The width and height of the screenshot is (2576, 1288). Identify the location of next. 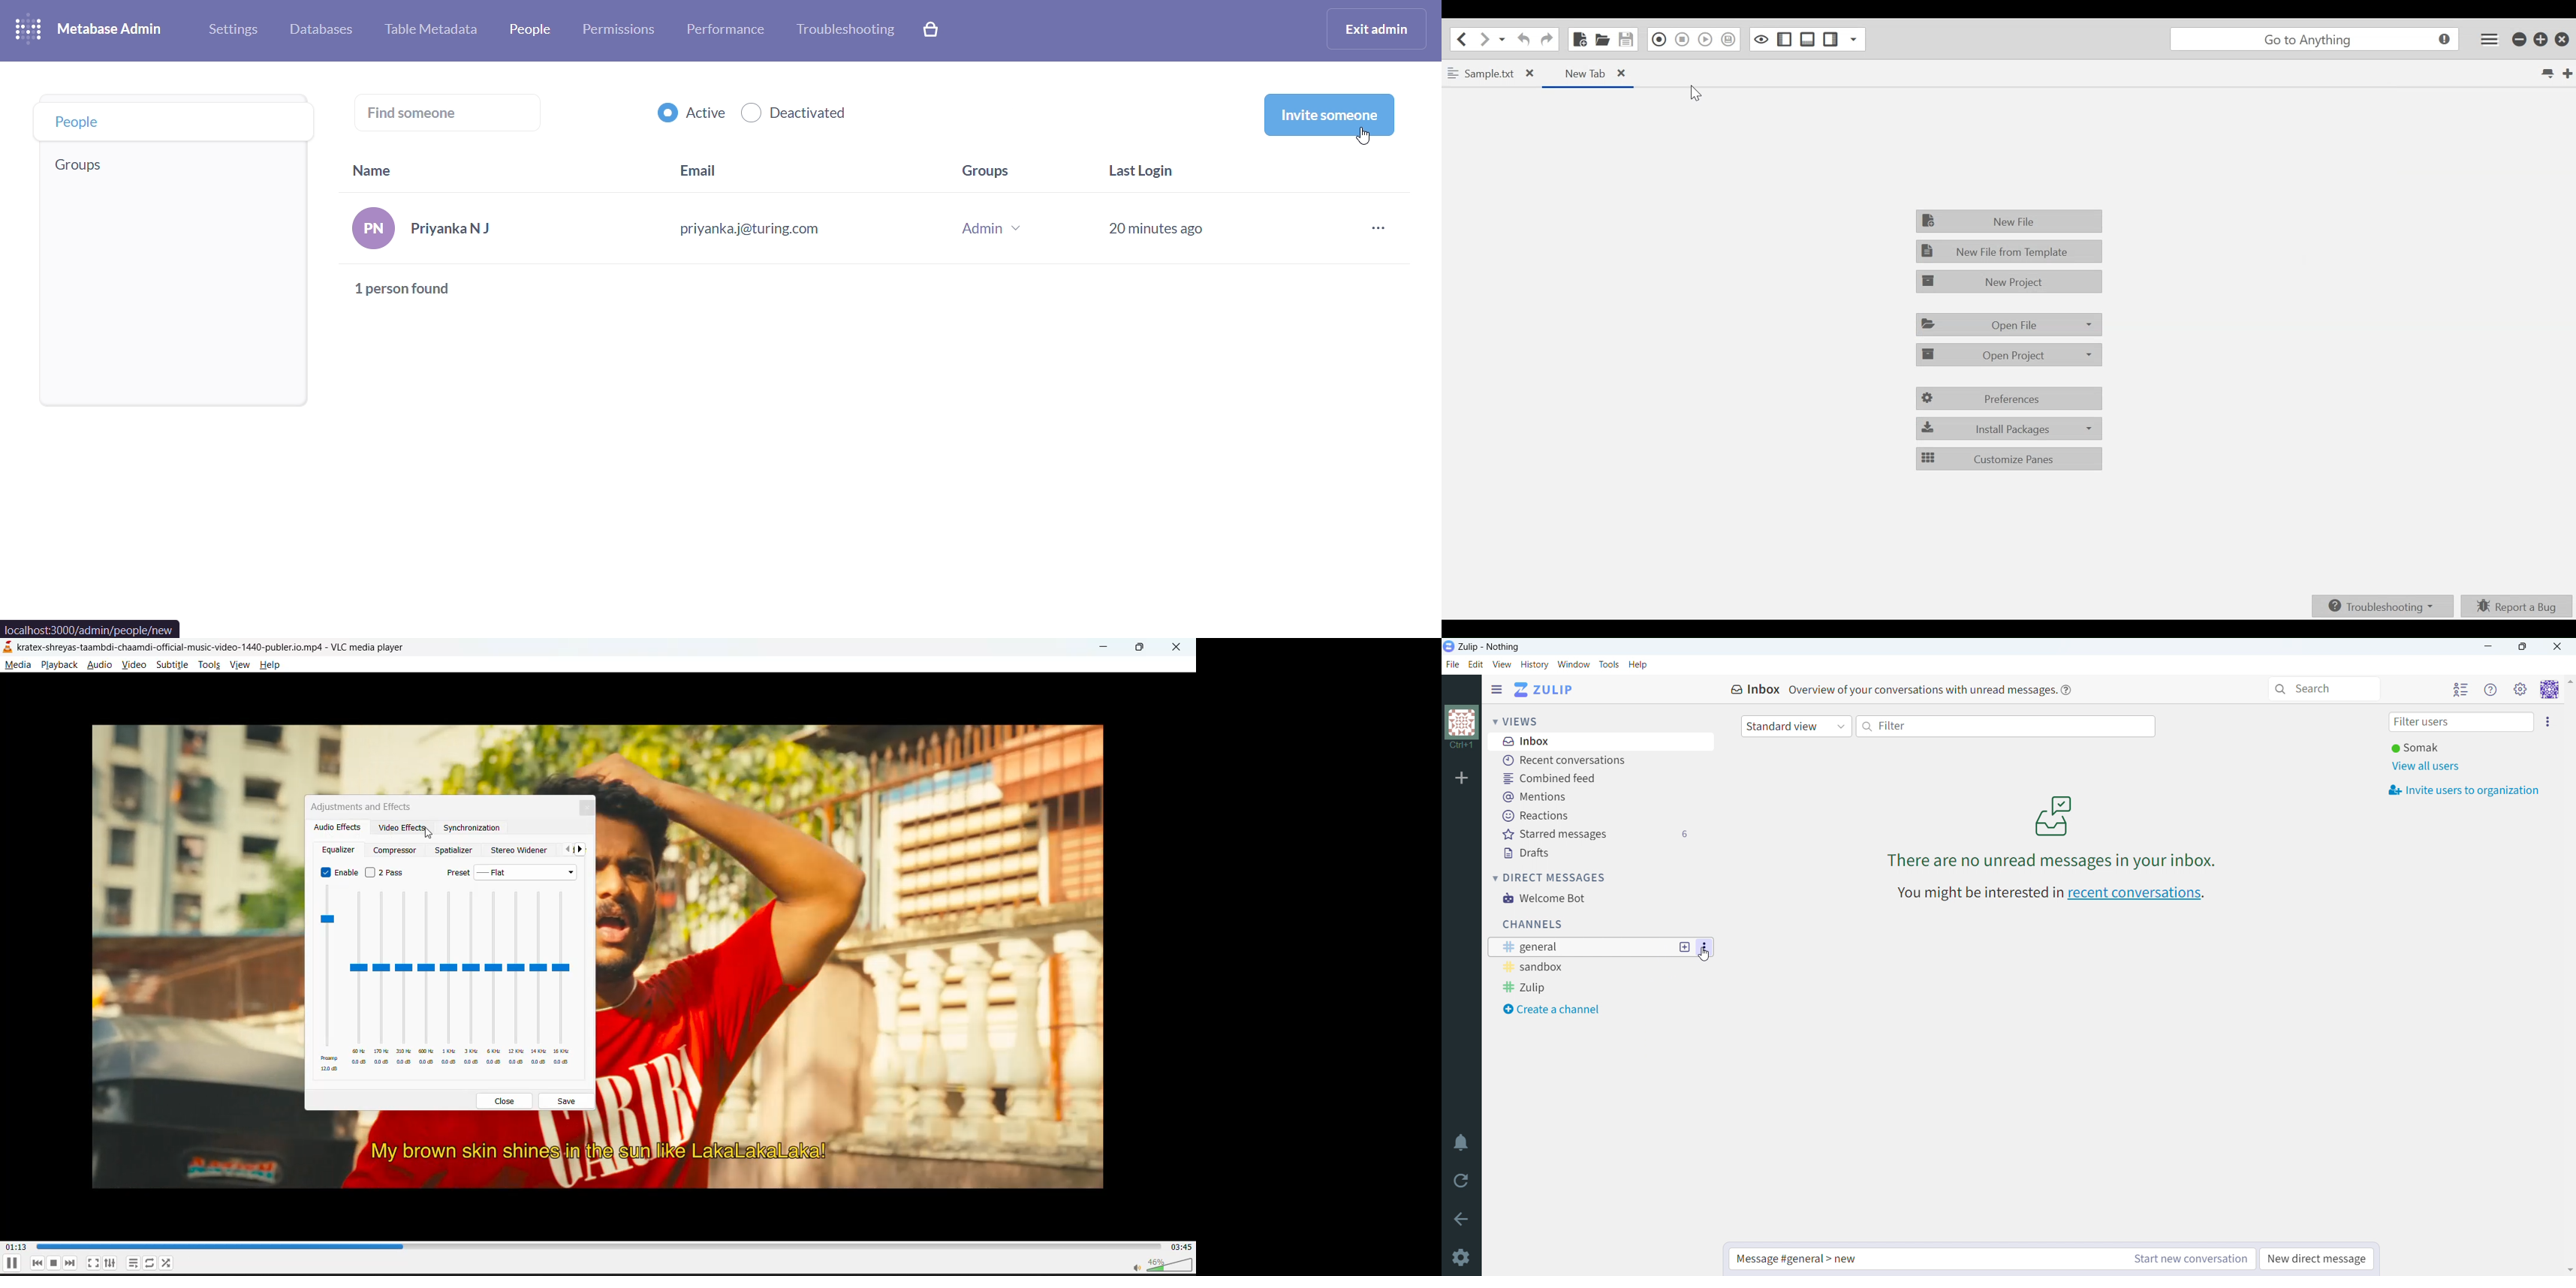
(583, 851).